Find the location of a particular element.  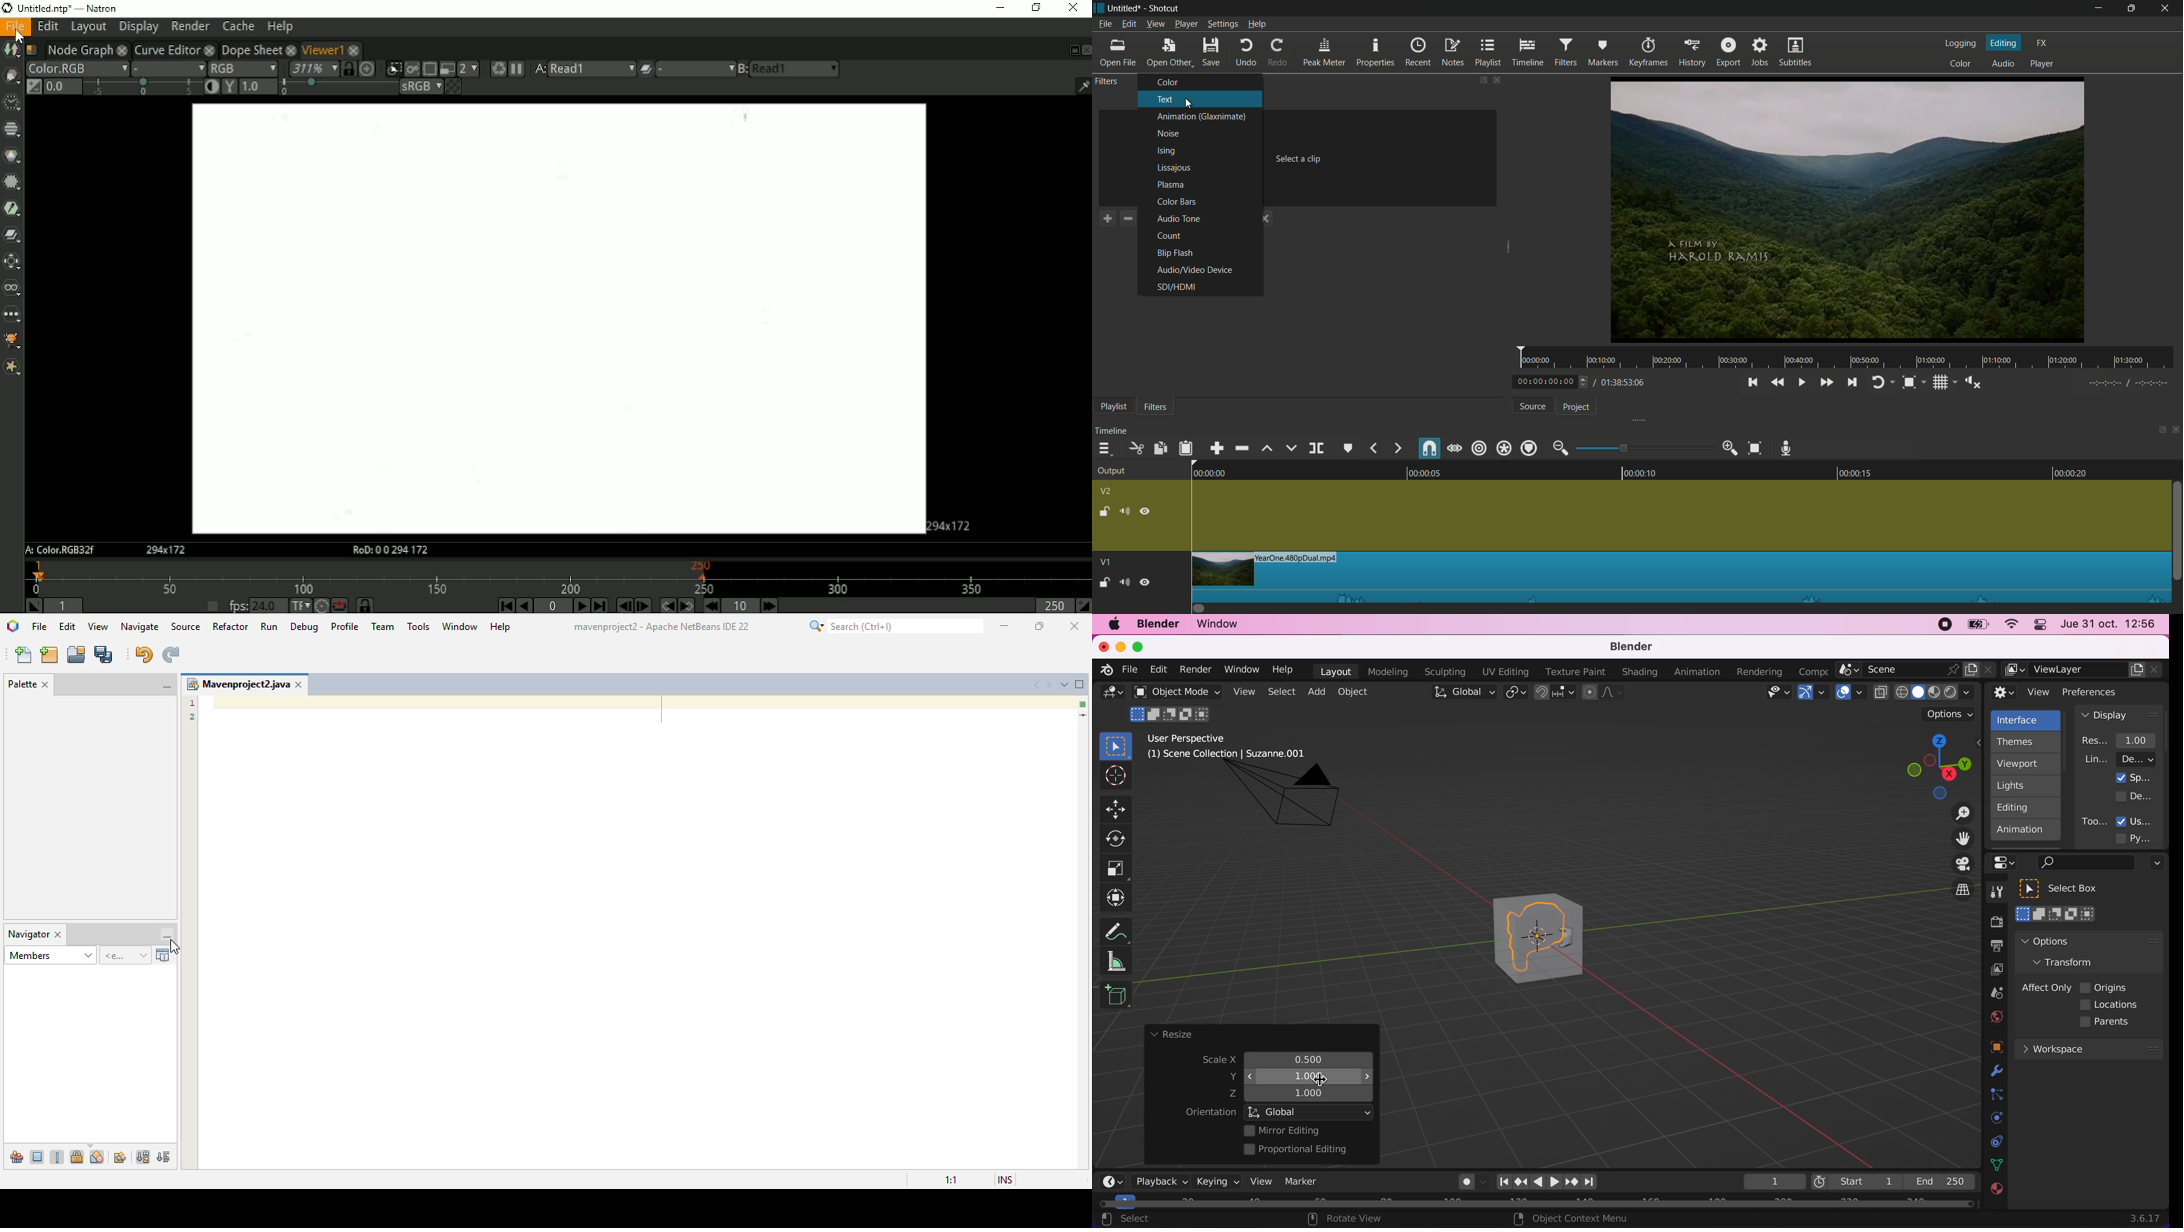

audio is located at coordinates (2003, 63).